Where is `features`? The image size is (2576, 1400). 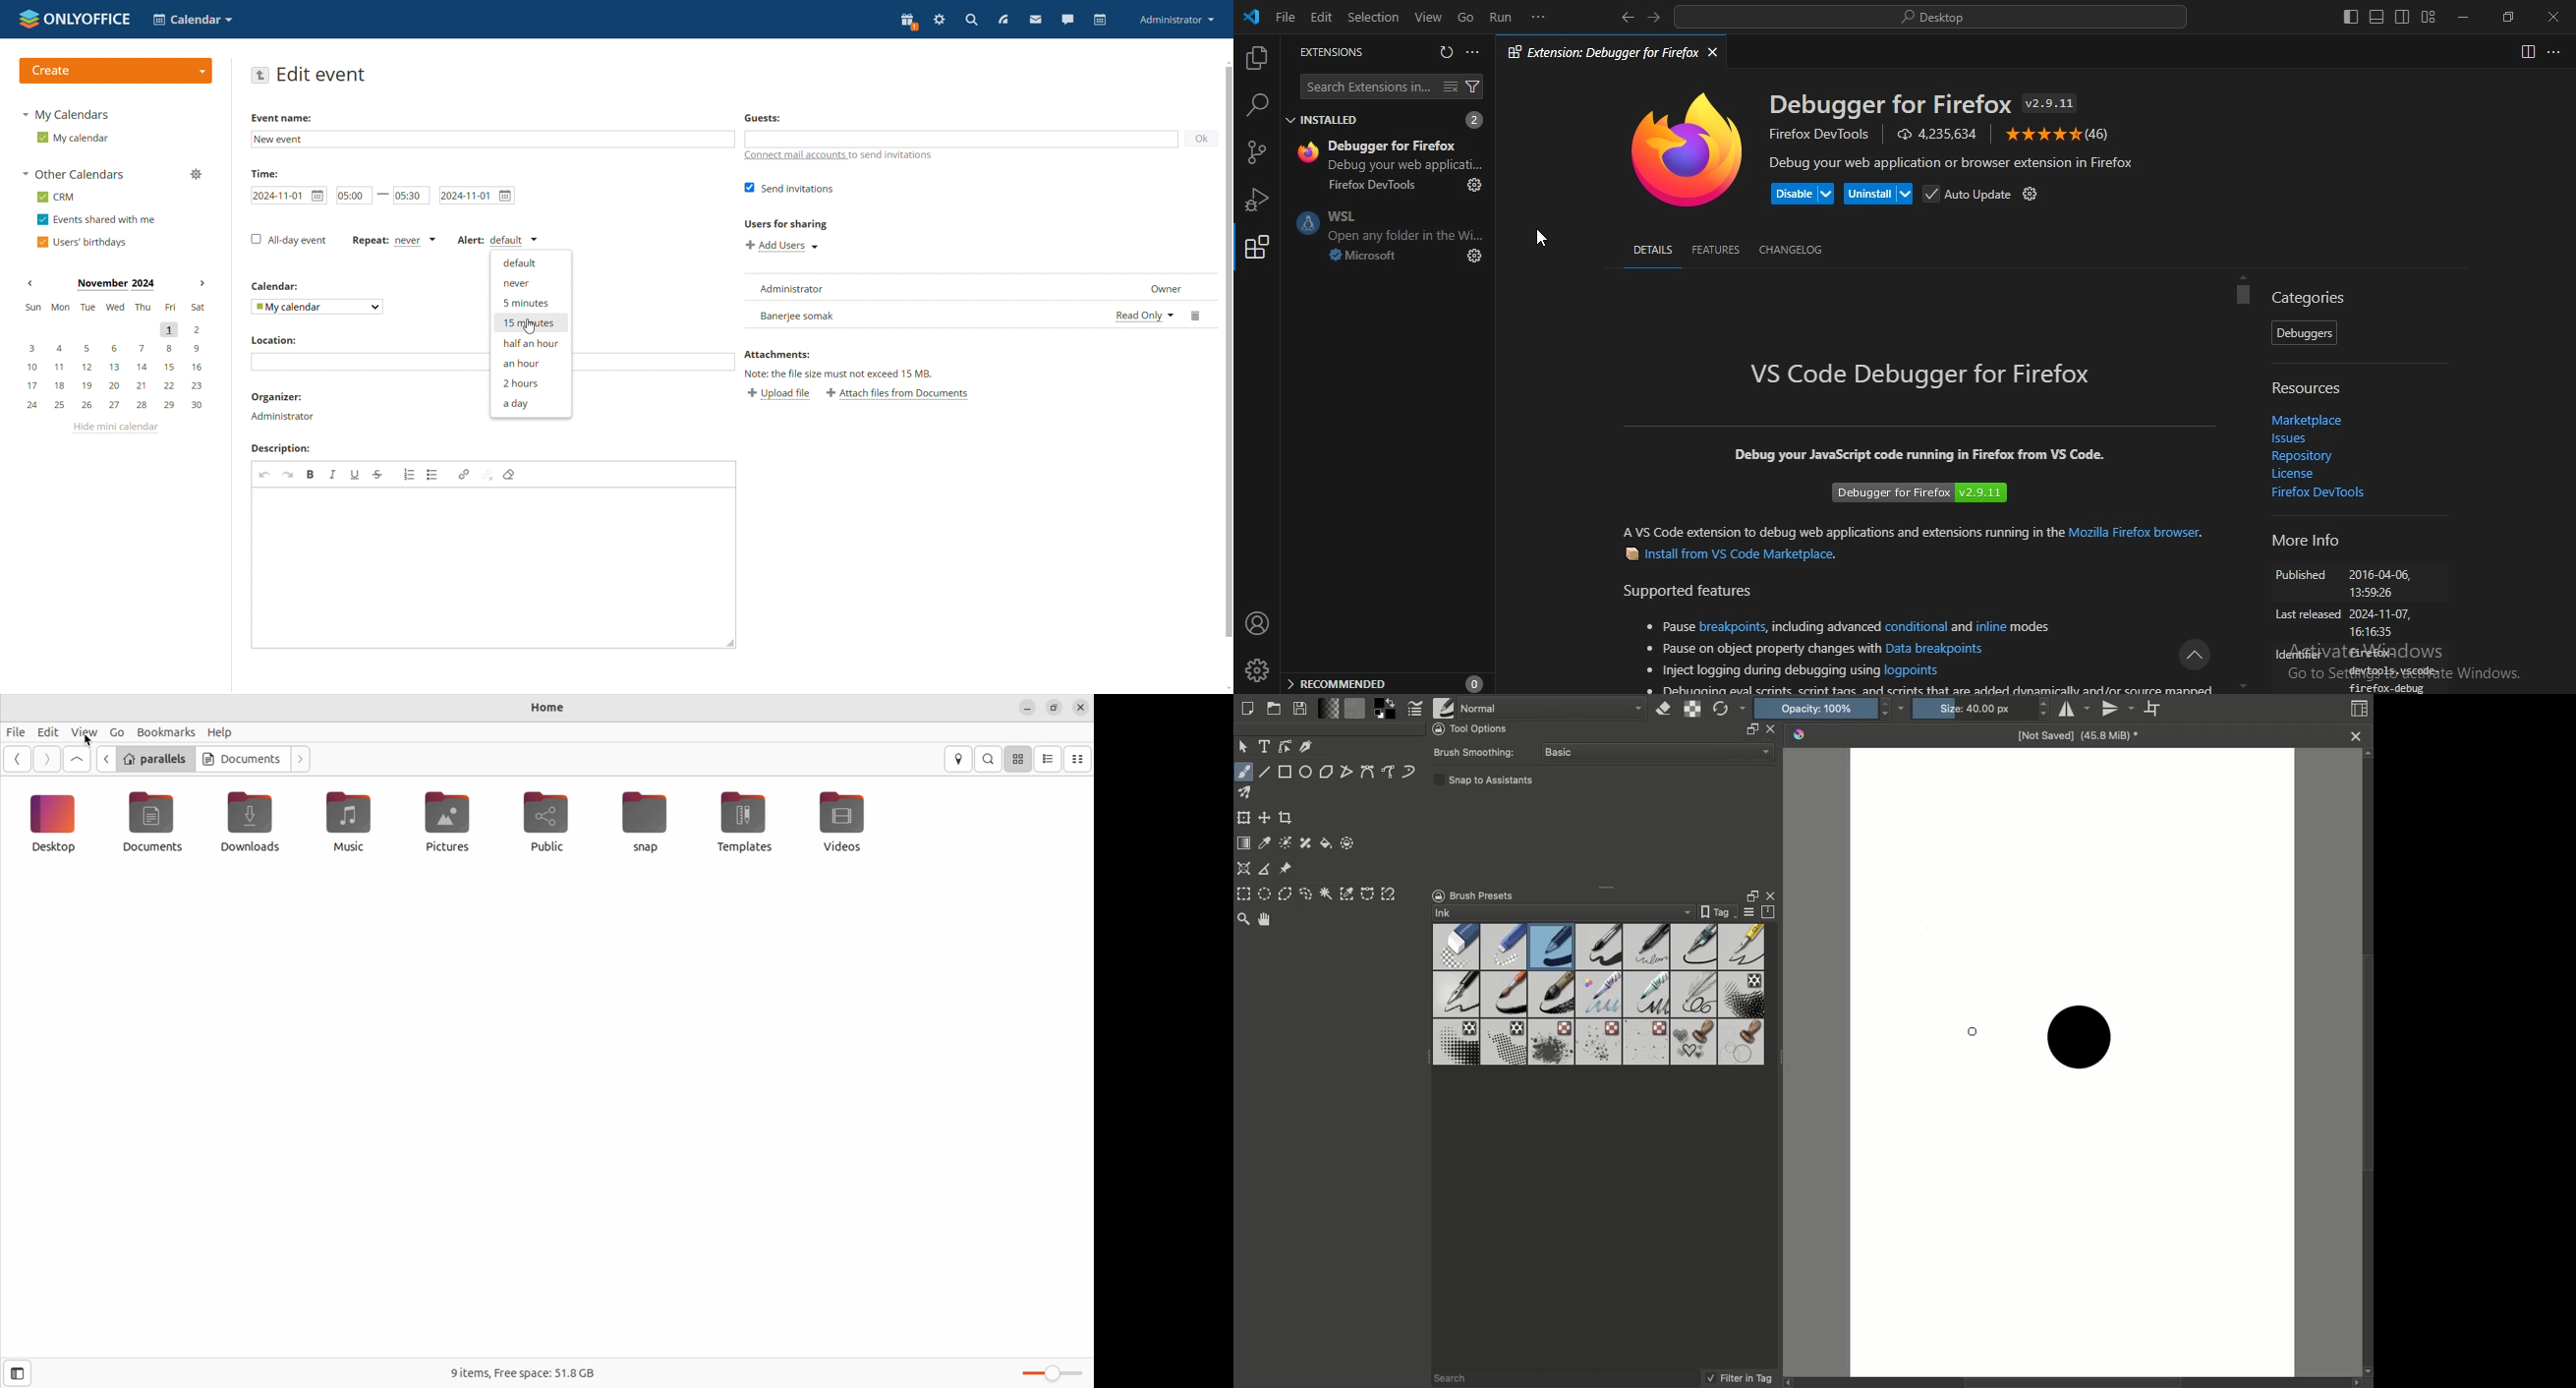
features is located at coordinates (1714, 252).